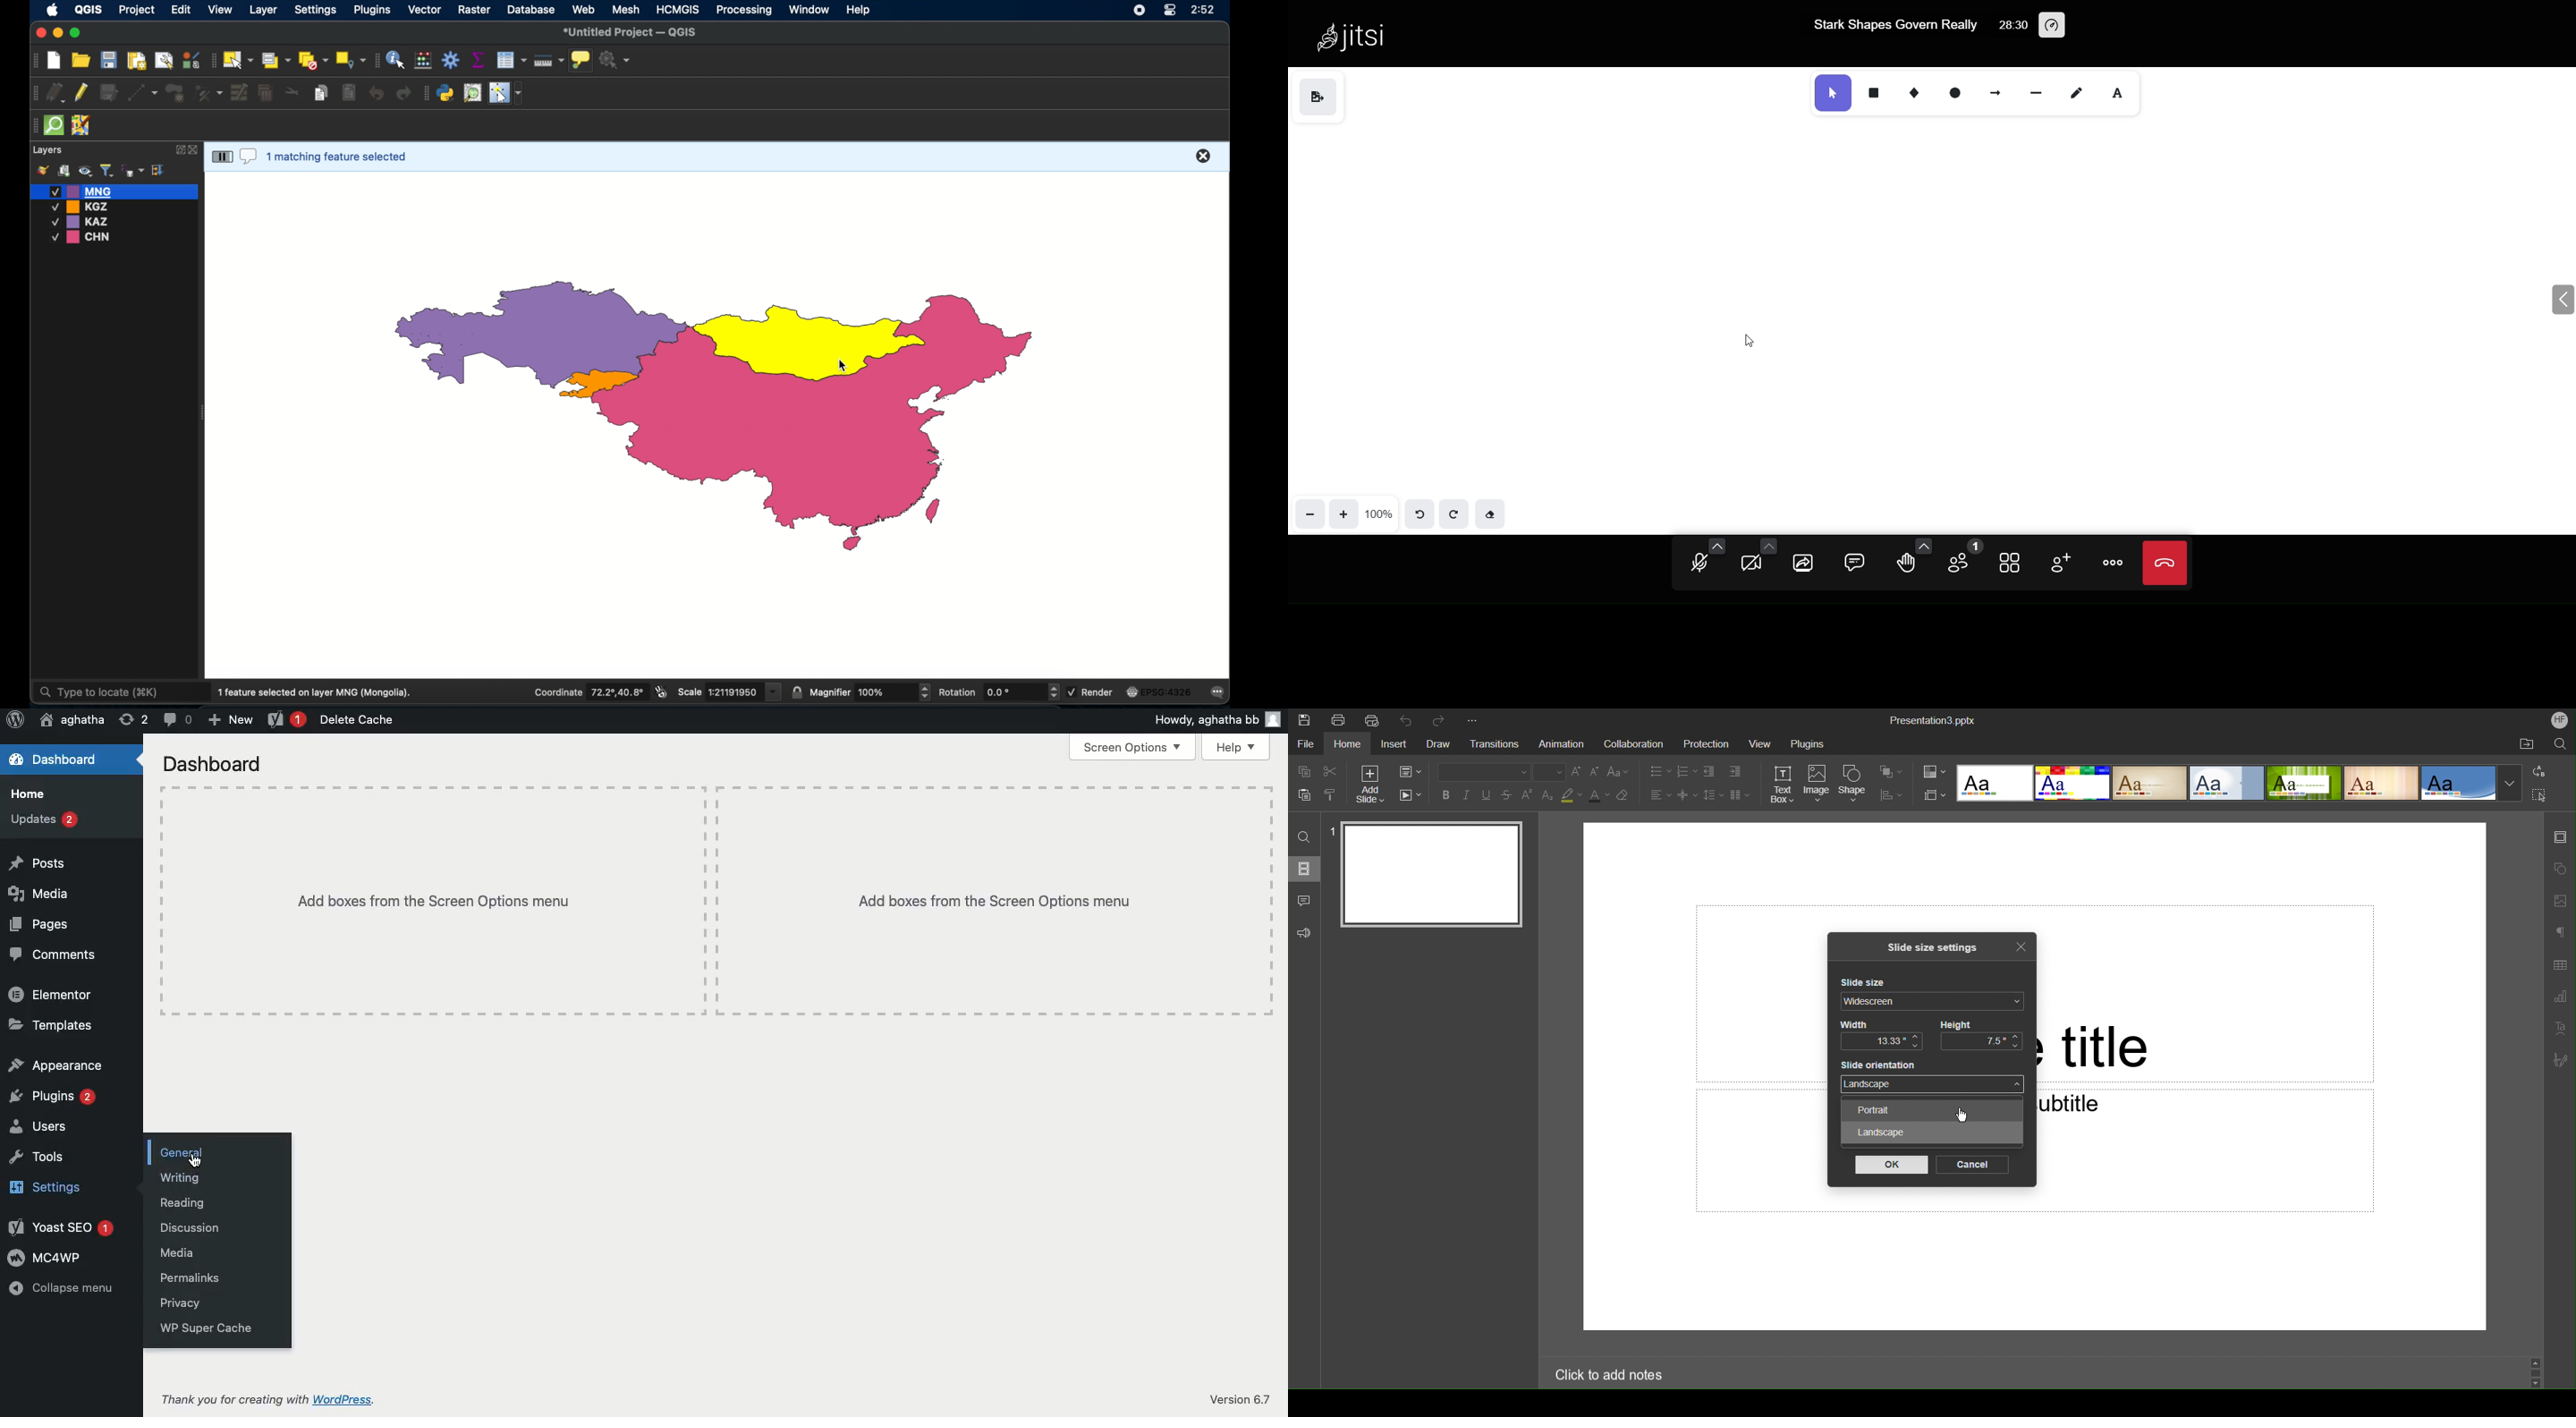  Describe the element at coordinates (51, 759) in the screenshot. I see `Dashboard` at that location.